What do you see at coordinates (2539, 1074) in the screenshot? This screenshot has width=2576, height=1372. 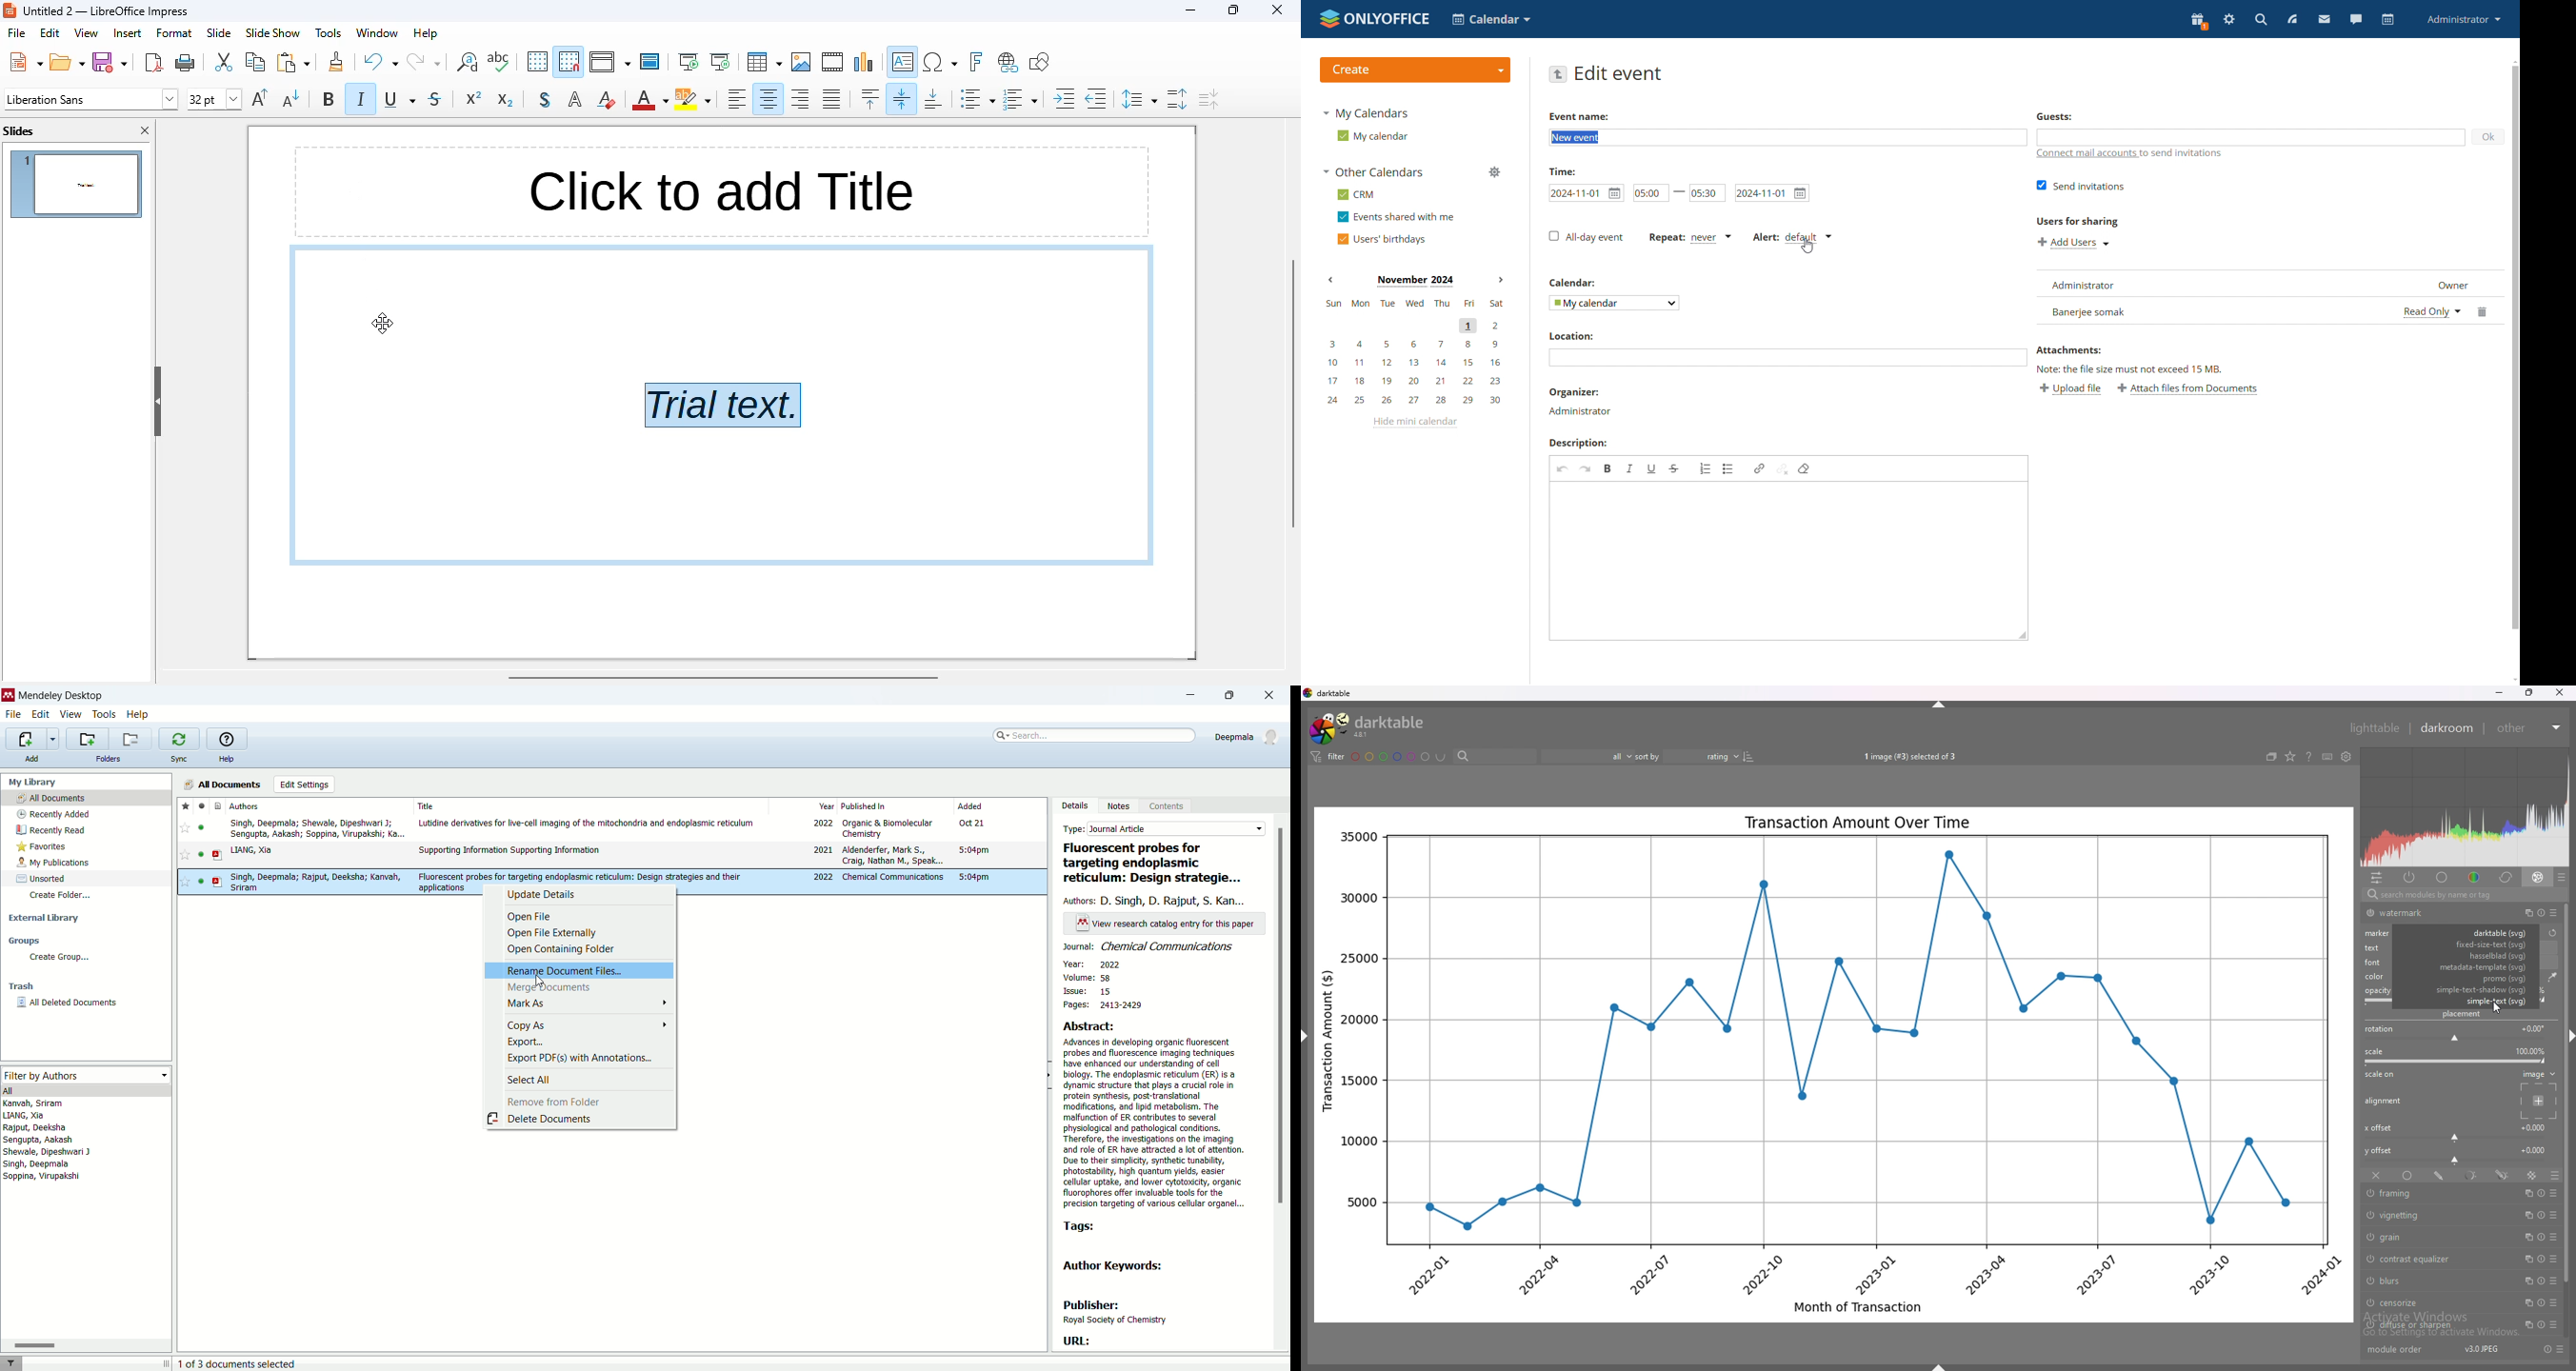 I see `image` at bounding box center [2539, 1074].